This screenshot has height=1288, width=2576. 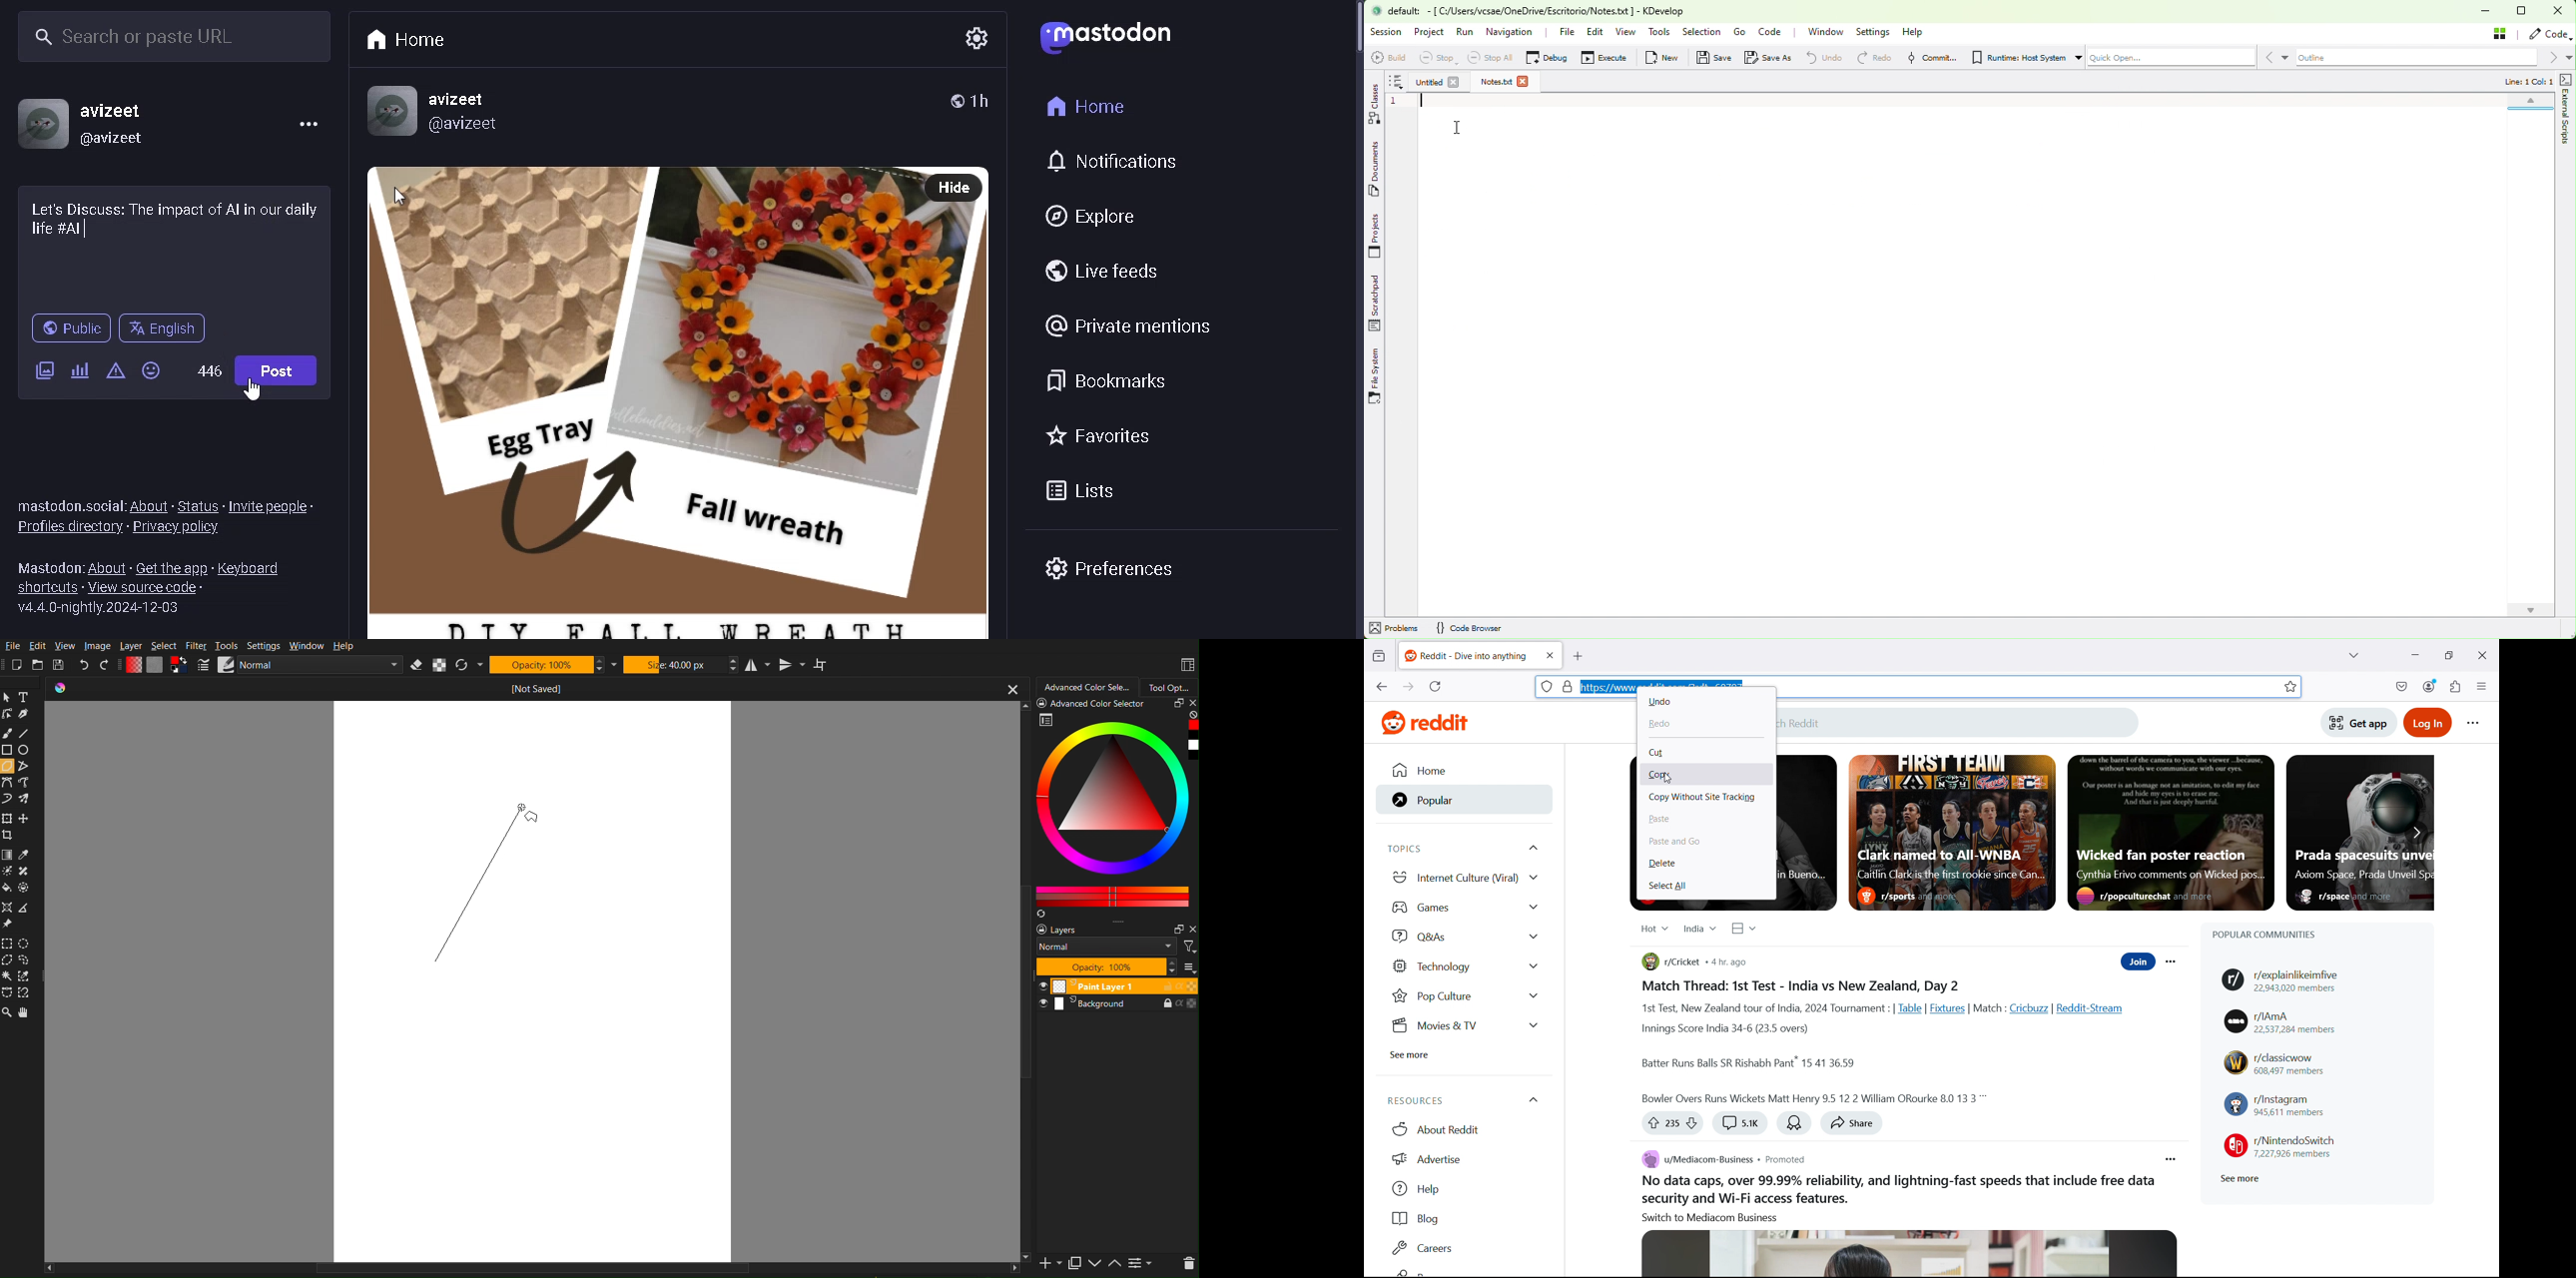 I want to click on scroll bar, so click(x=1025, y=982).